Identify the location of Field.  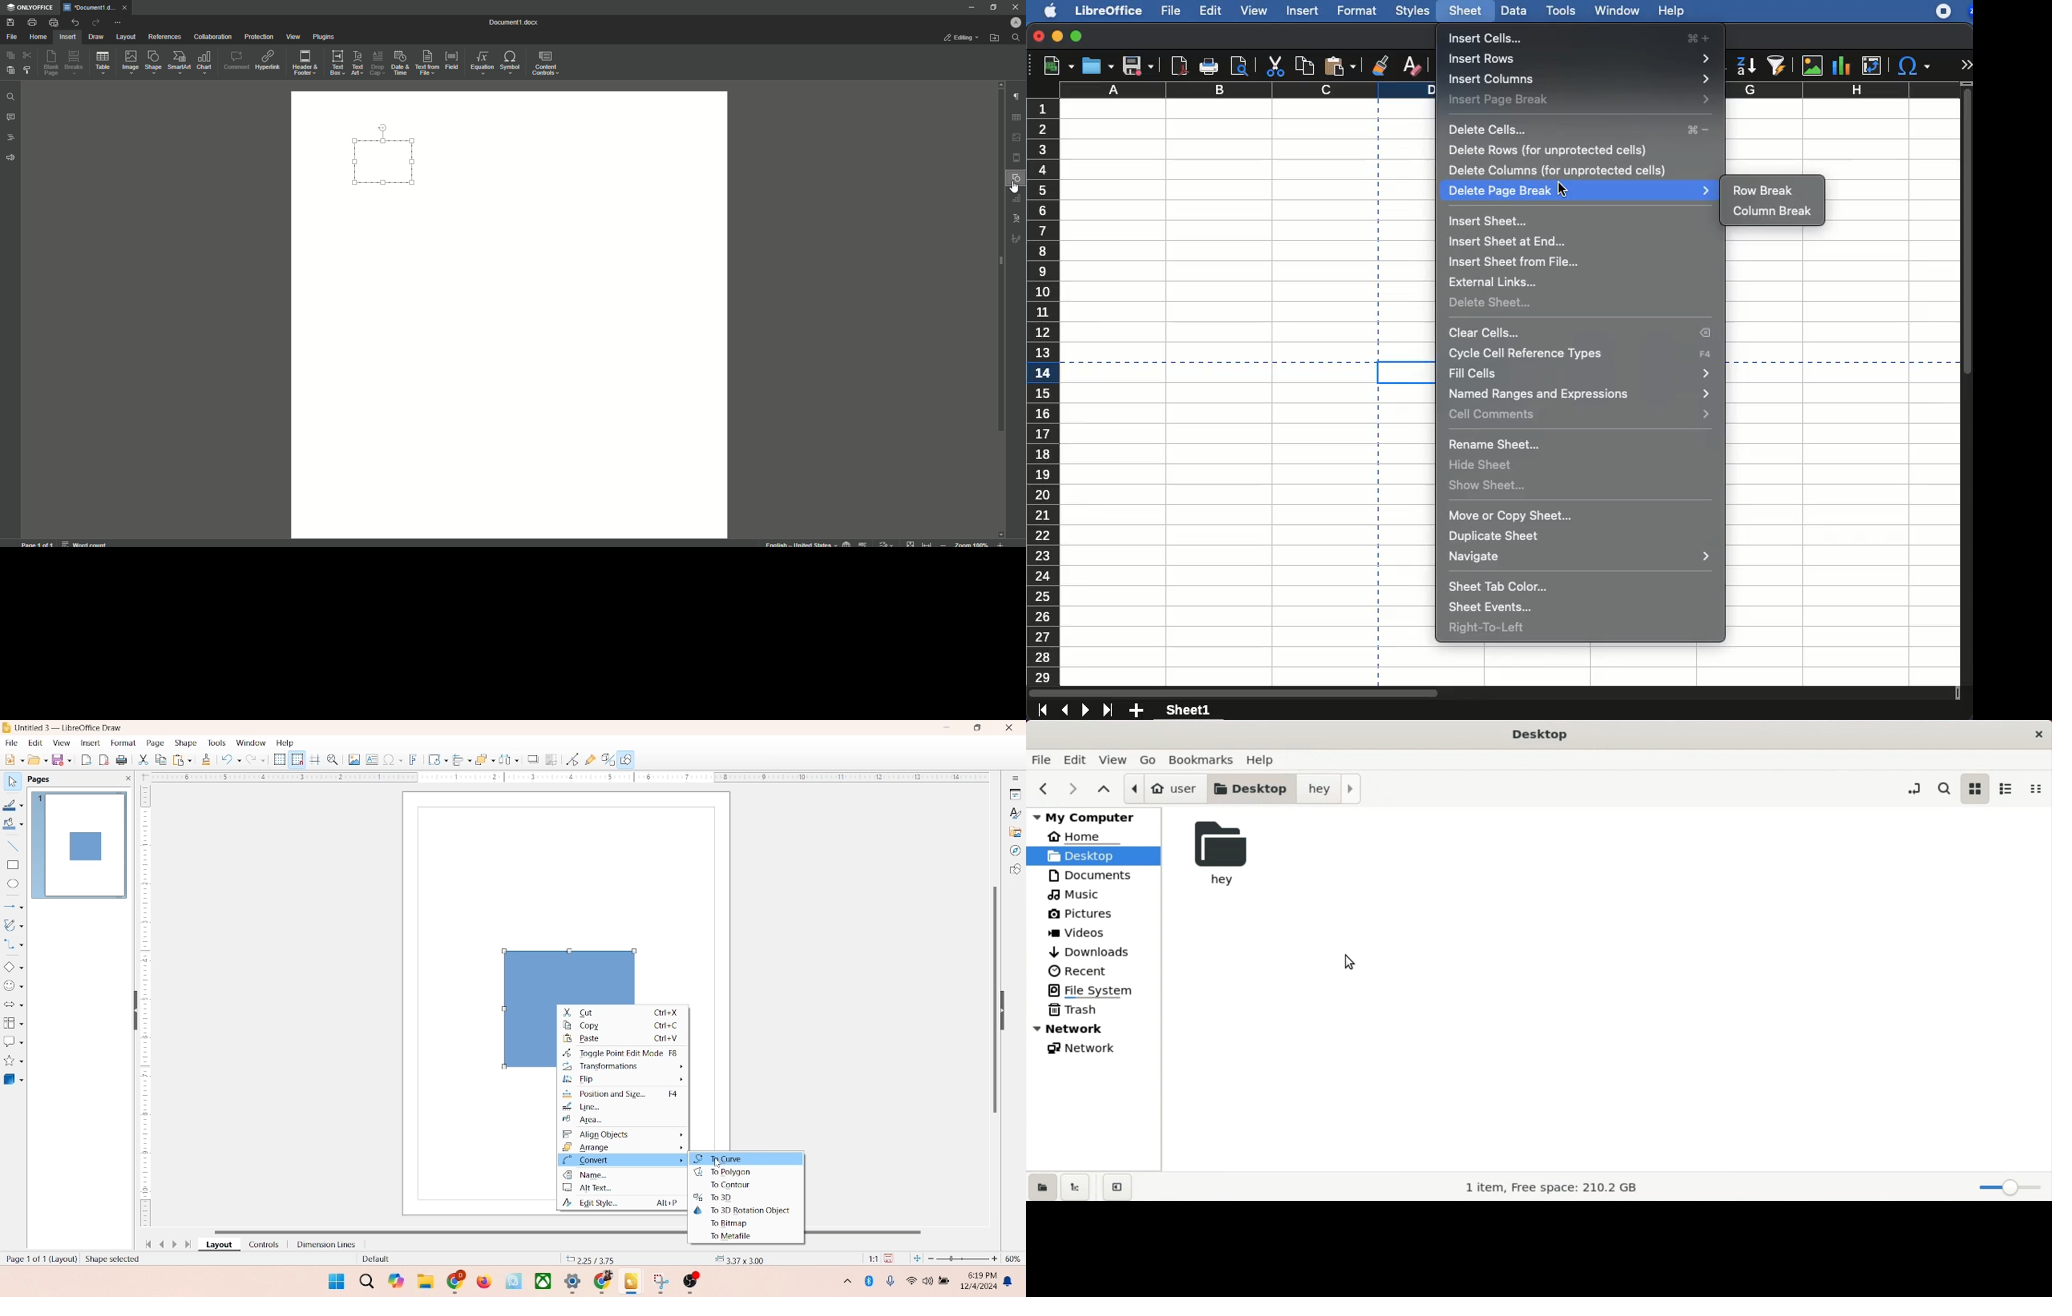
(451, 59).